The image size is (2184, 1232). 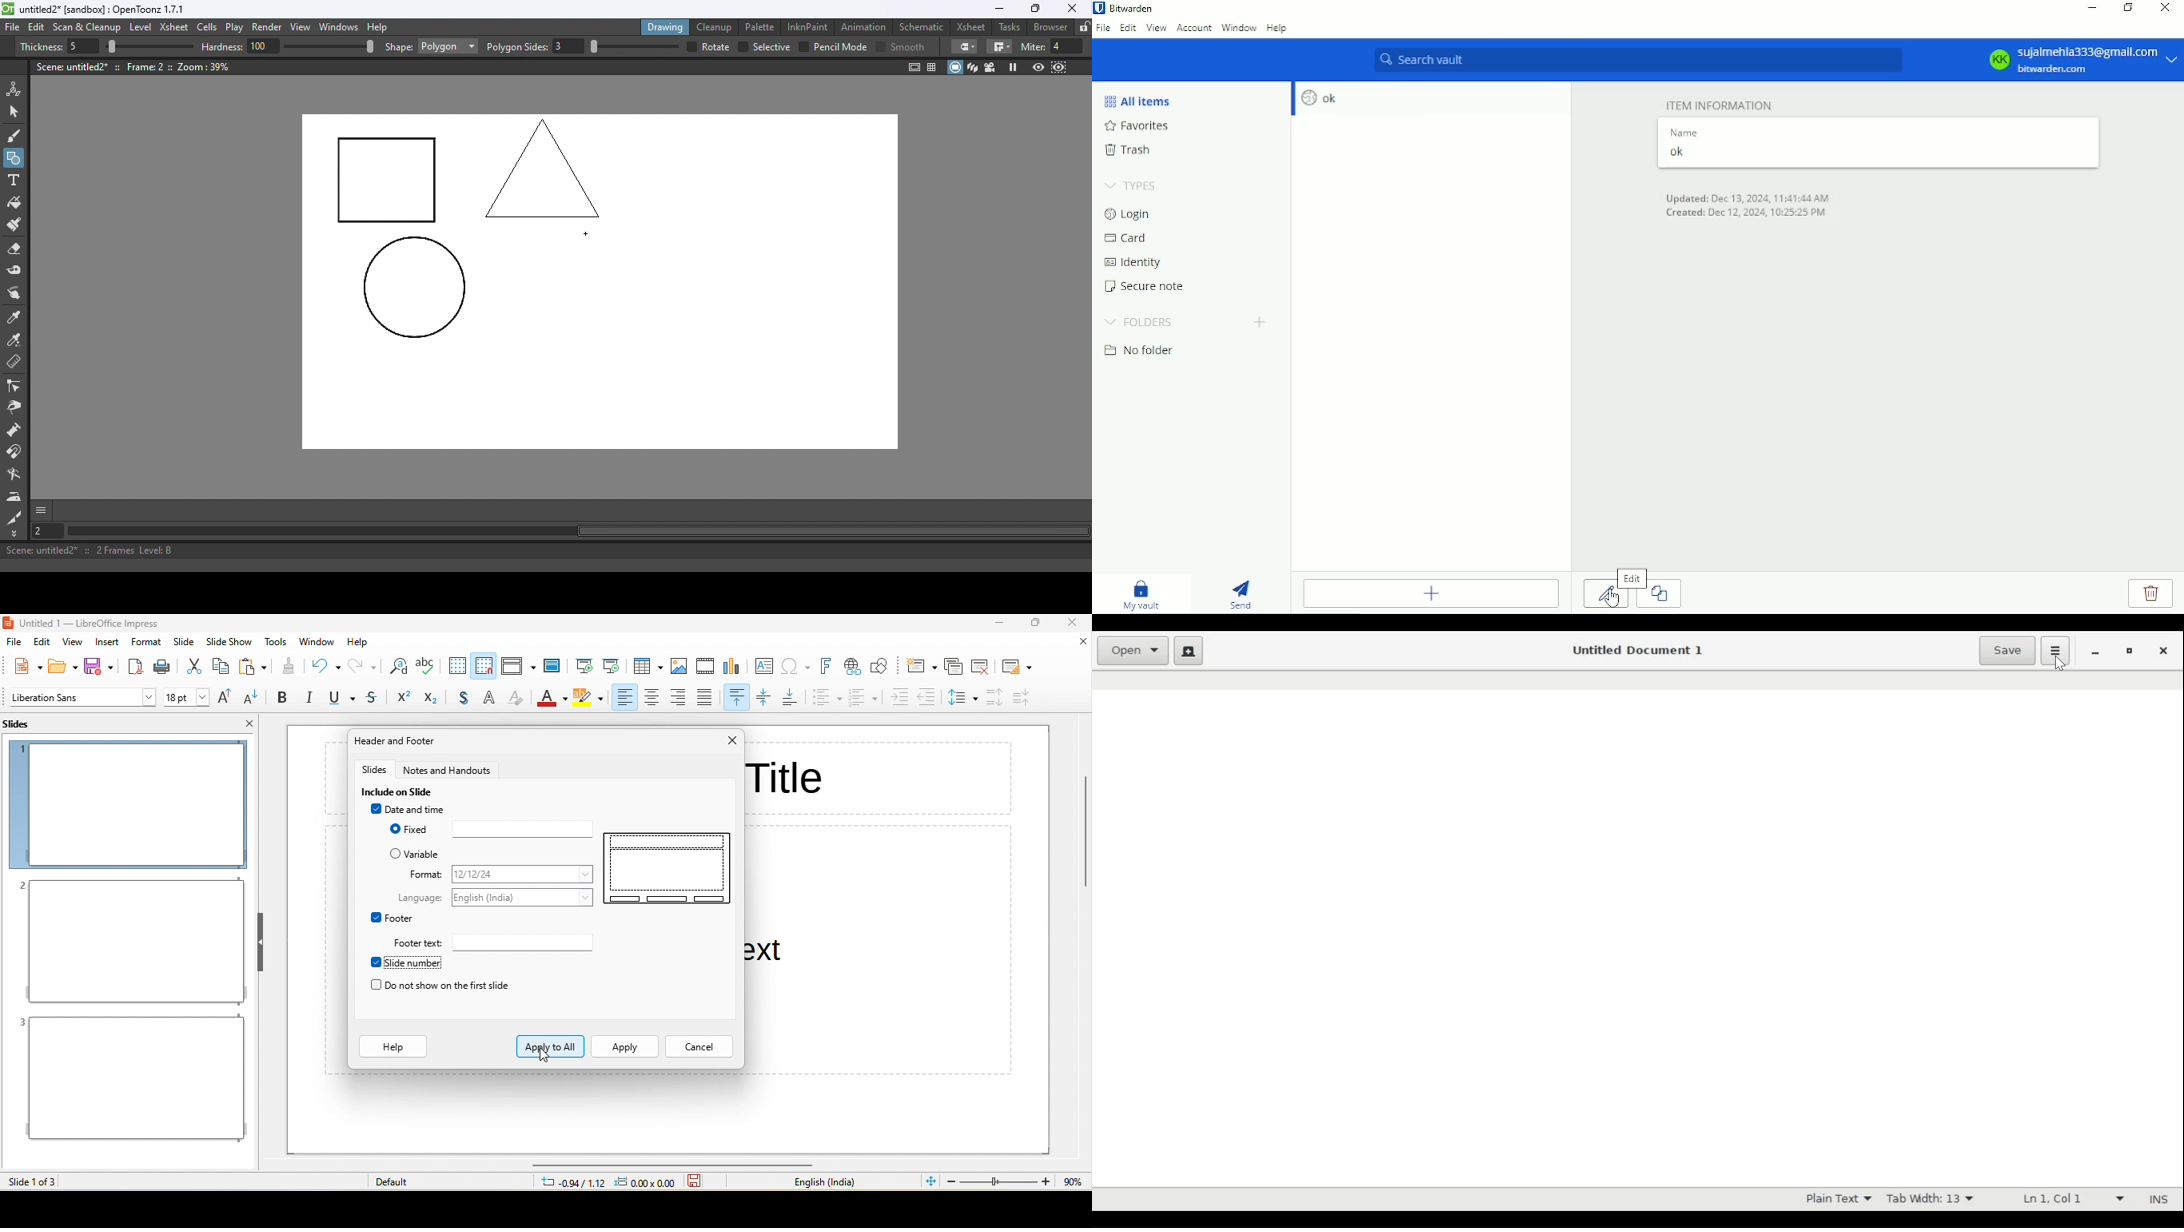 What do you see at coordinates (428, 855) in the screenshot?
I see `variable` at bounding box center [428, 855].